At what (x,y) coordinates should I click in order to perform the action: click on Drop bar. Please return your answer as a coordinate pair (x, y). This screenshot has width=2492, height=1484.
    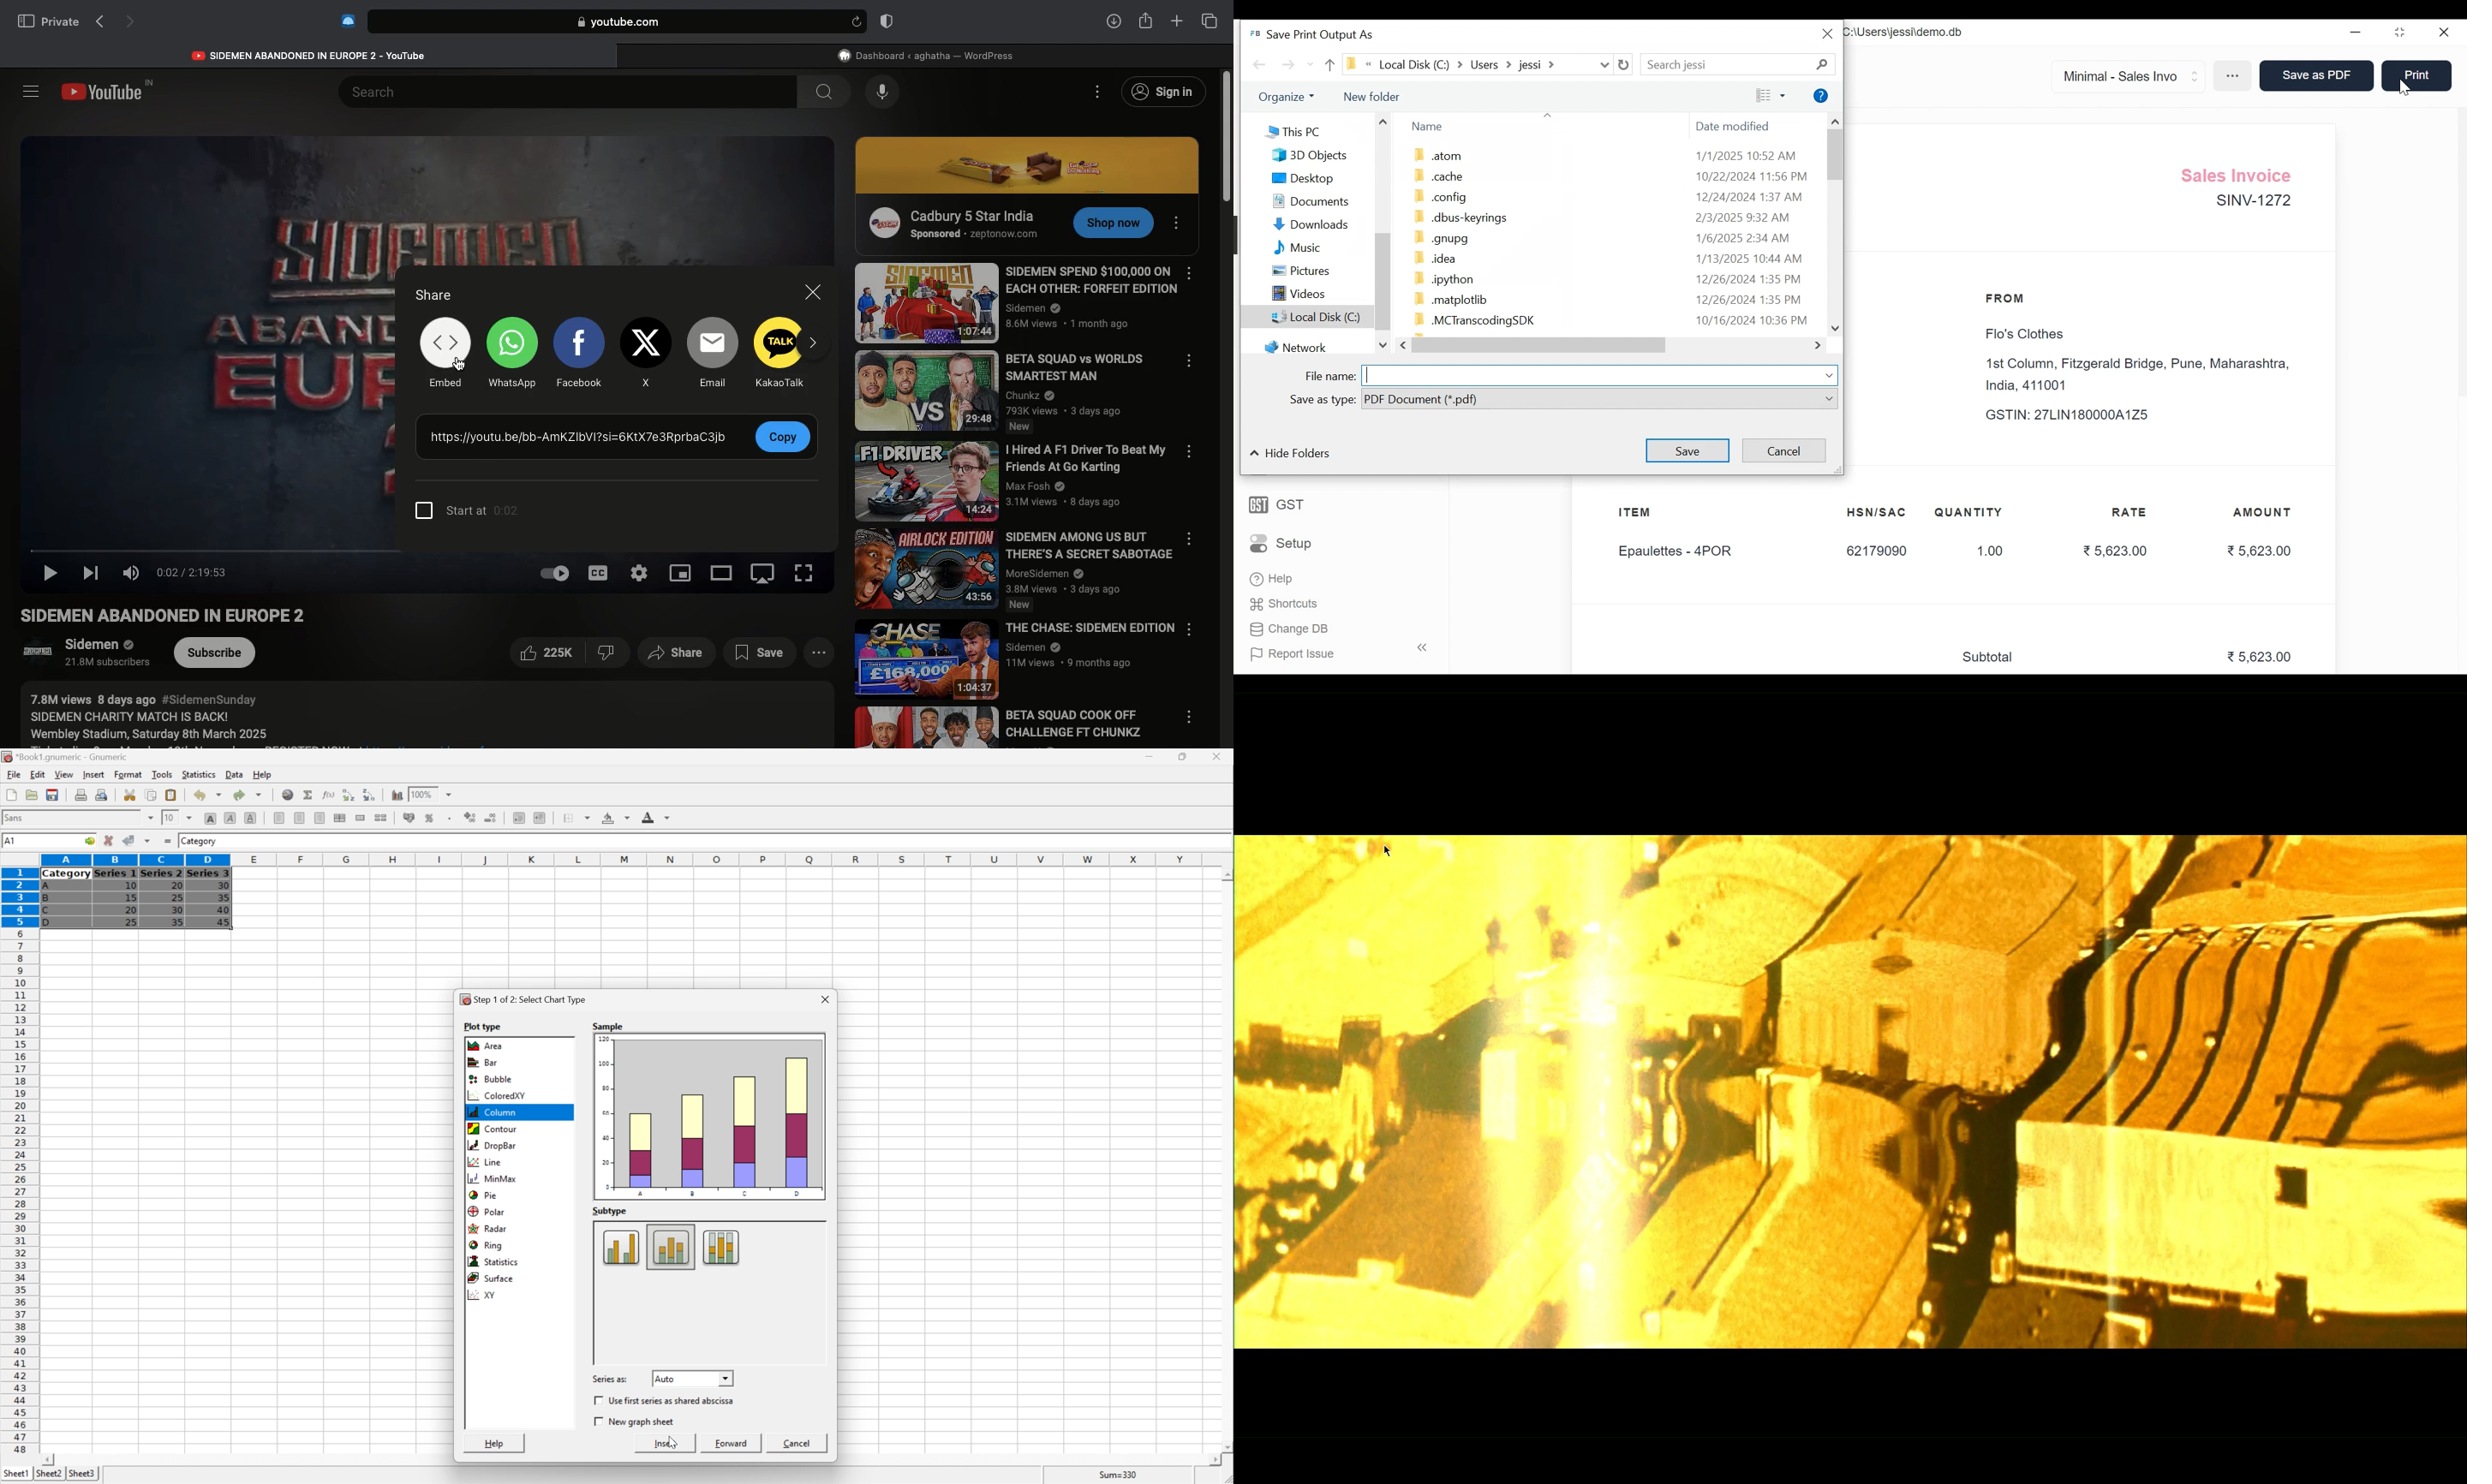
    Looking at the image, I should click on (493, 1145).